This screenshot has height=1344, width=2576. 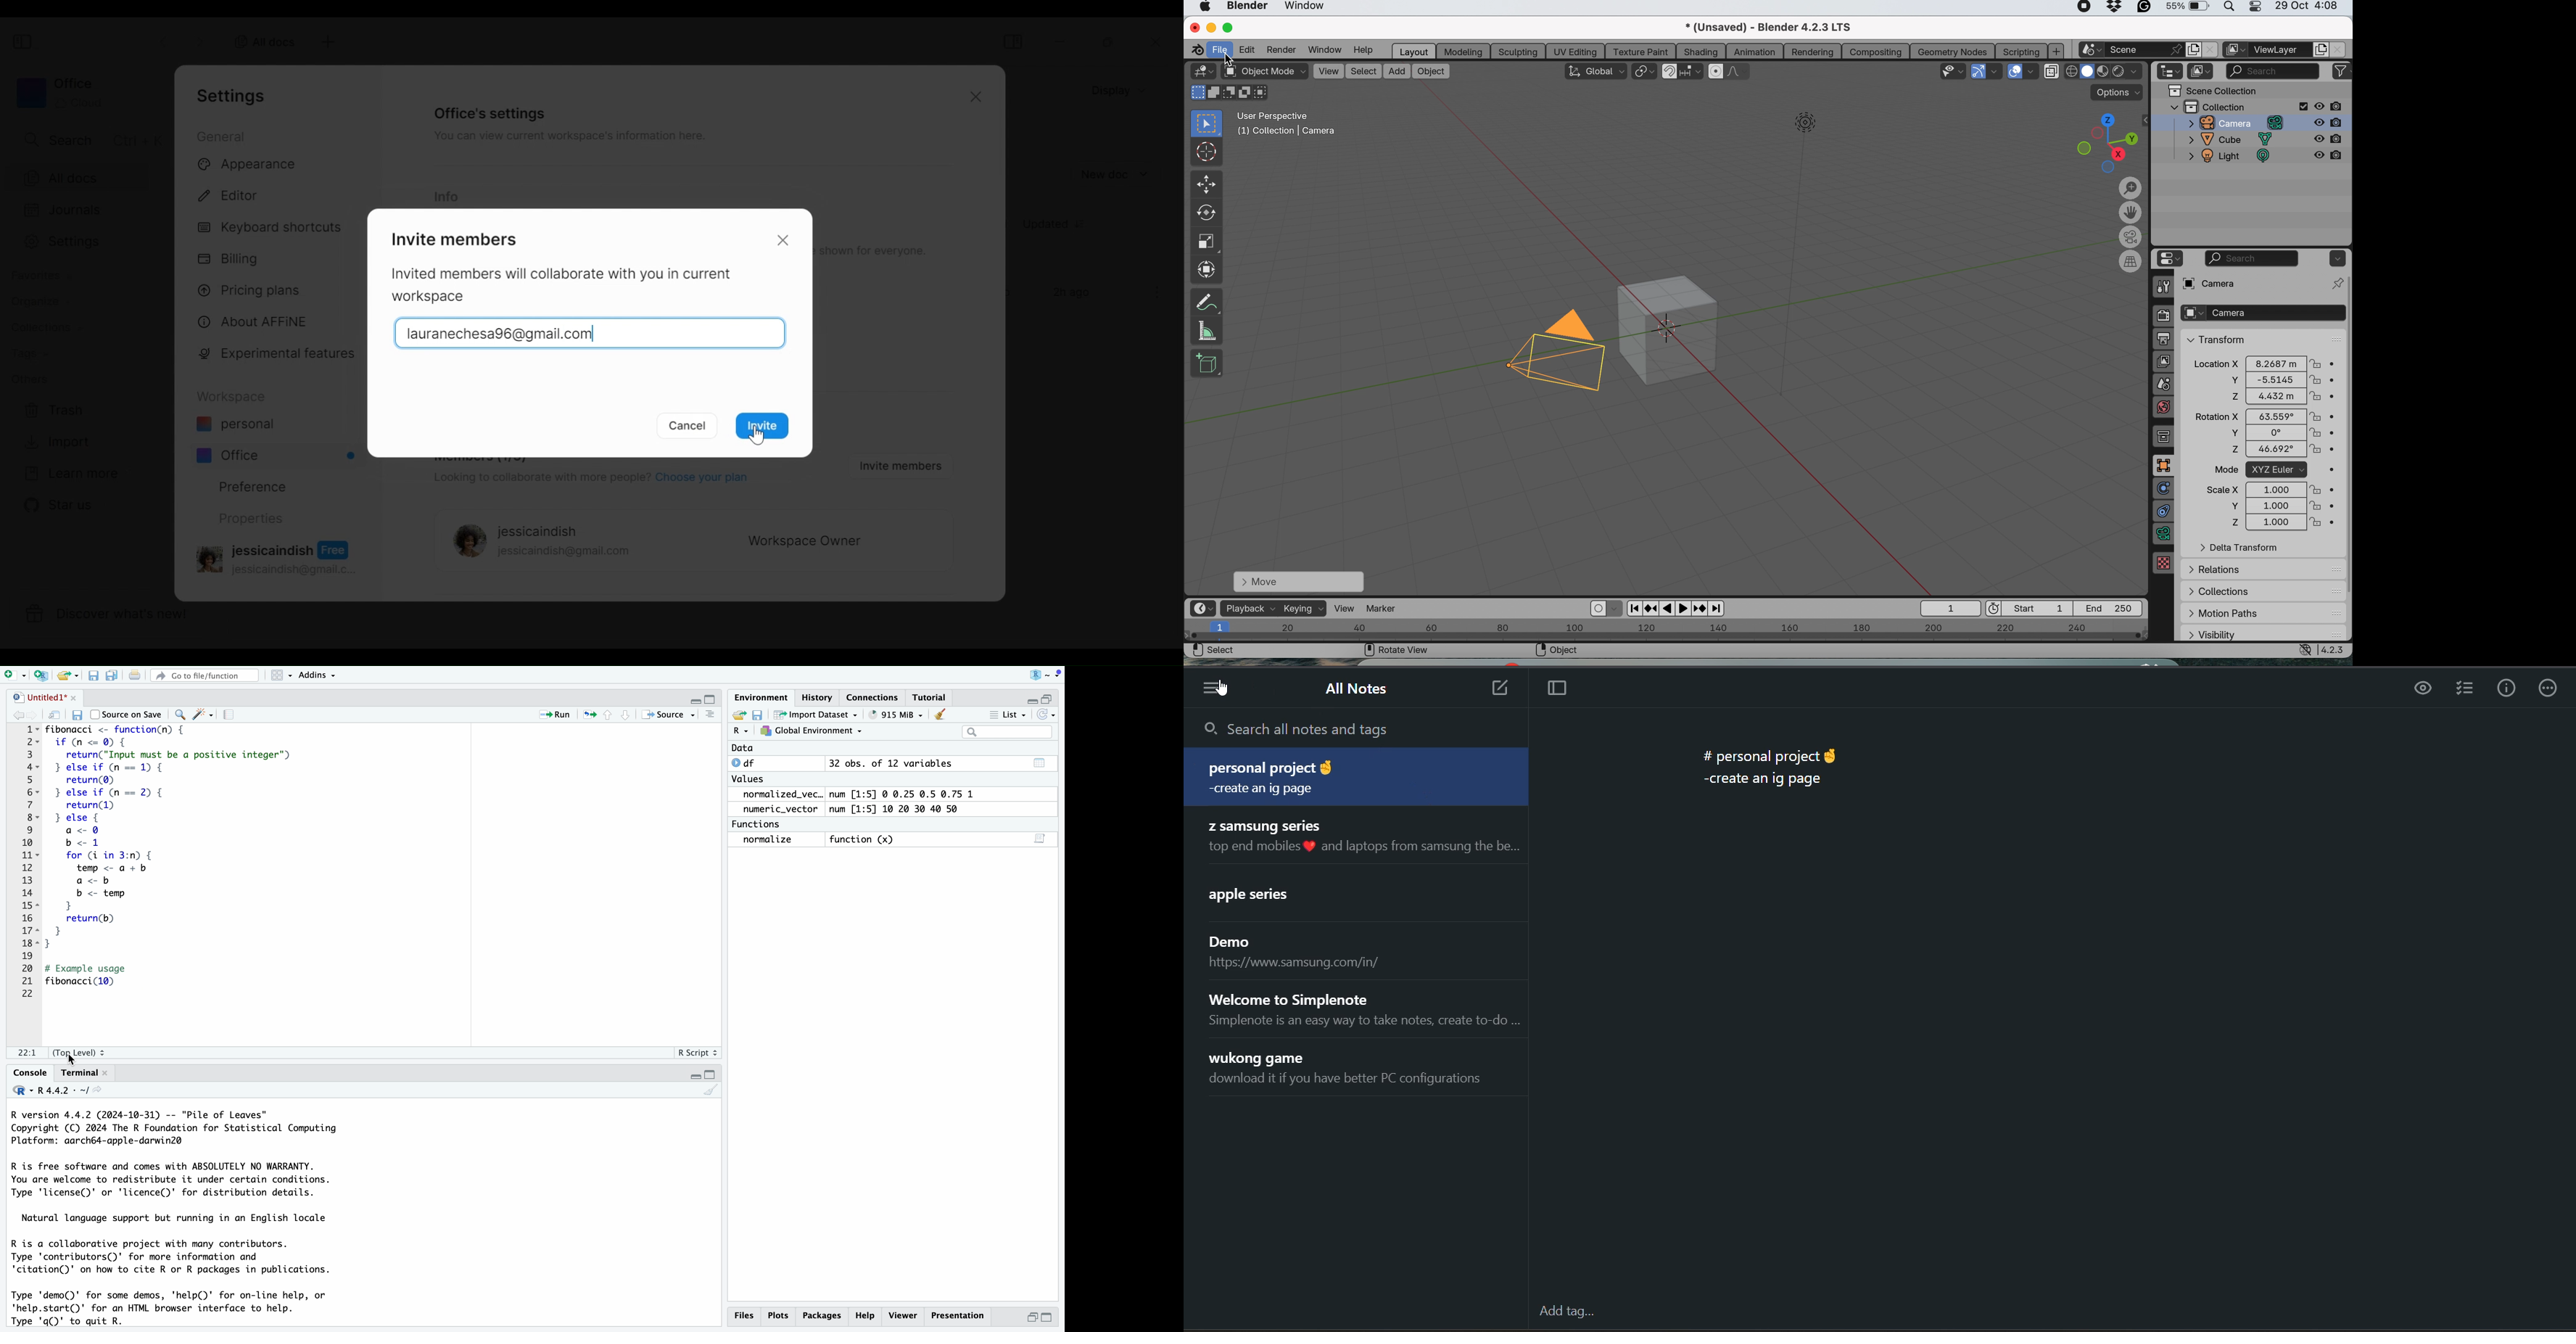 I want to click on minimize, so click(x=692, y=1073).